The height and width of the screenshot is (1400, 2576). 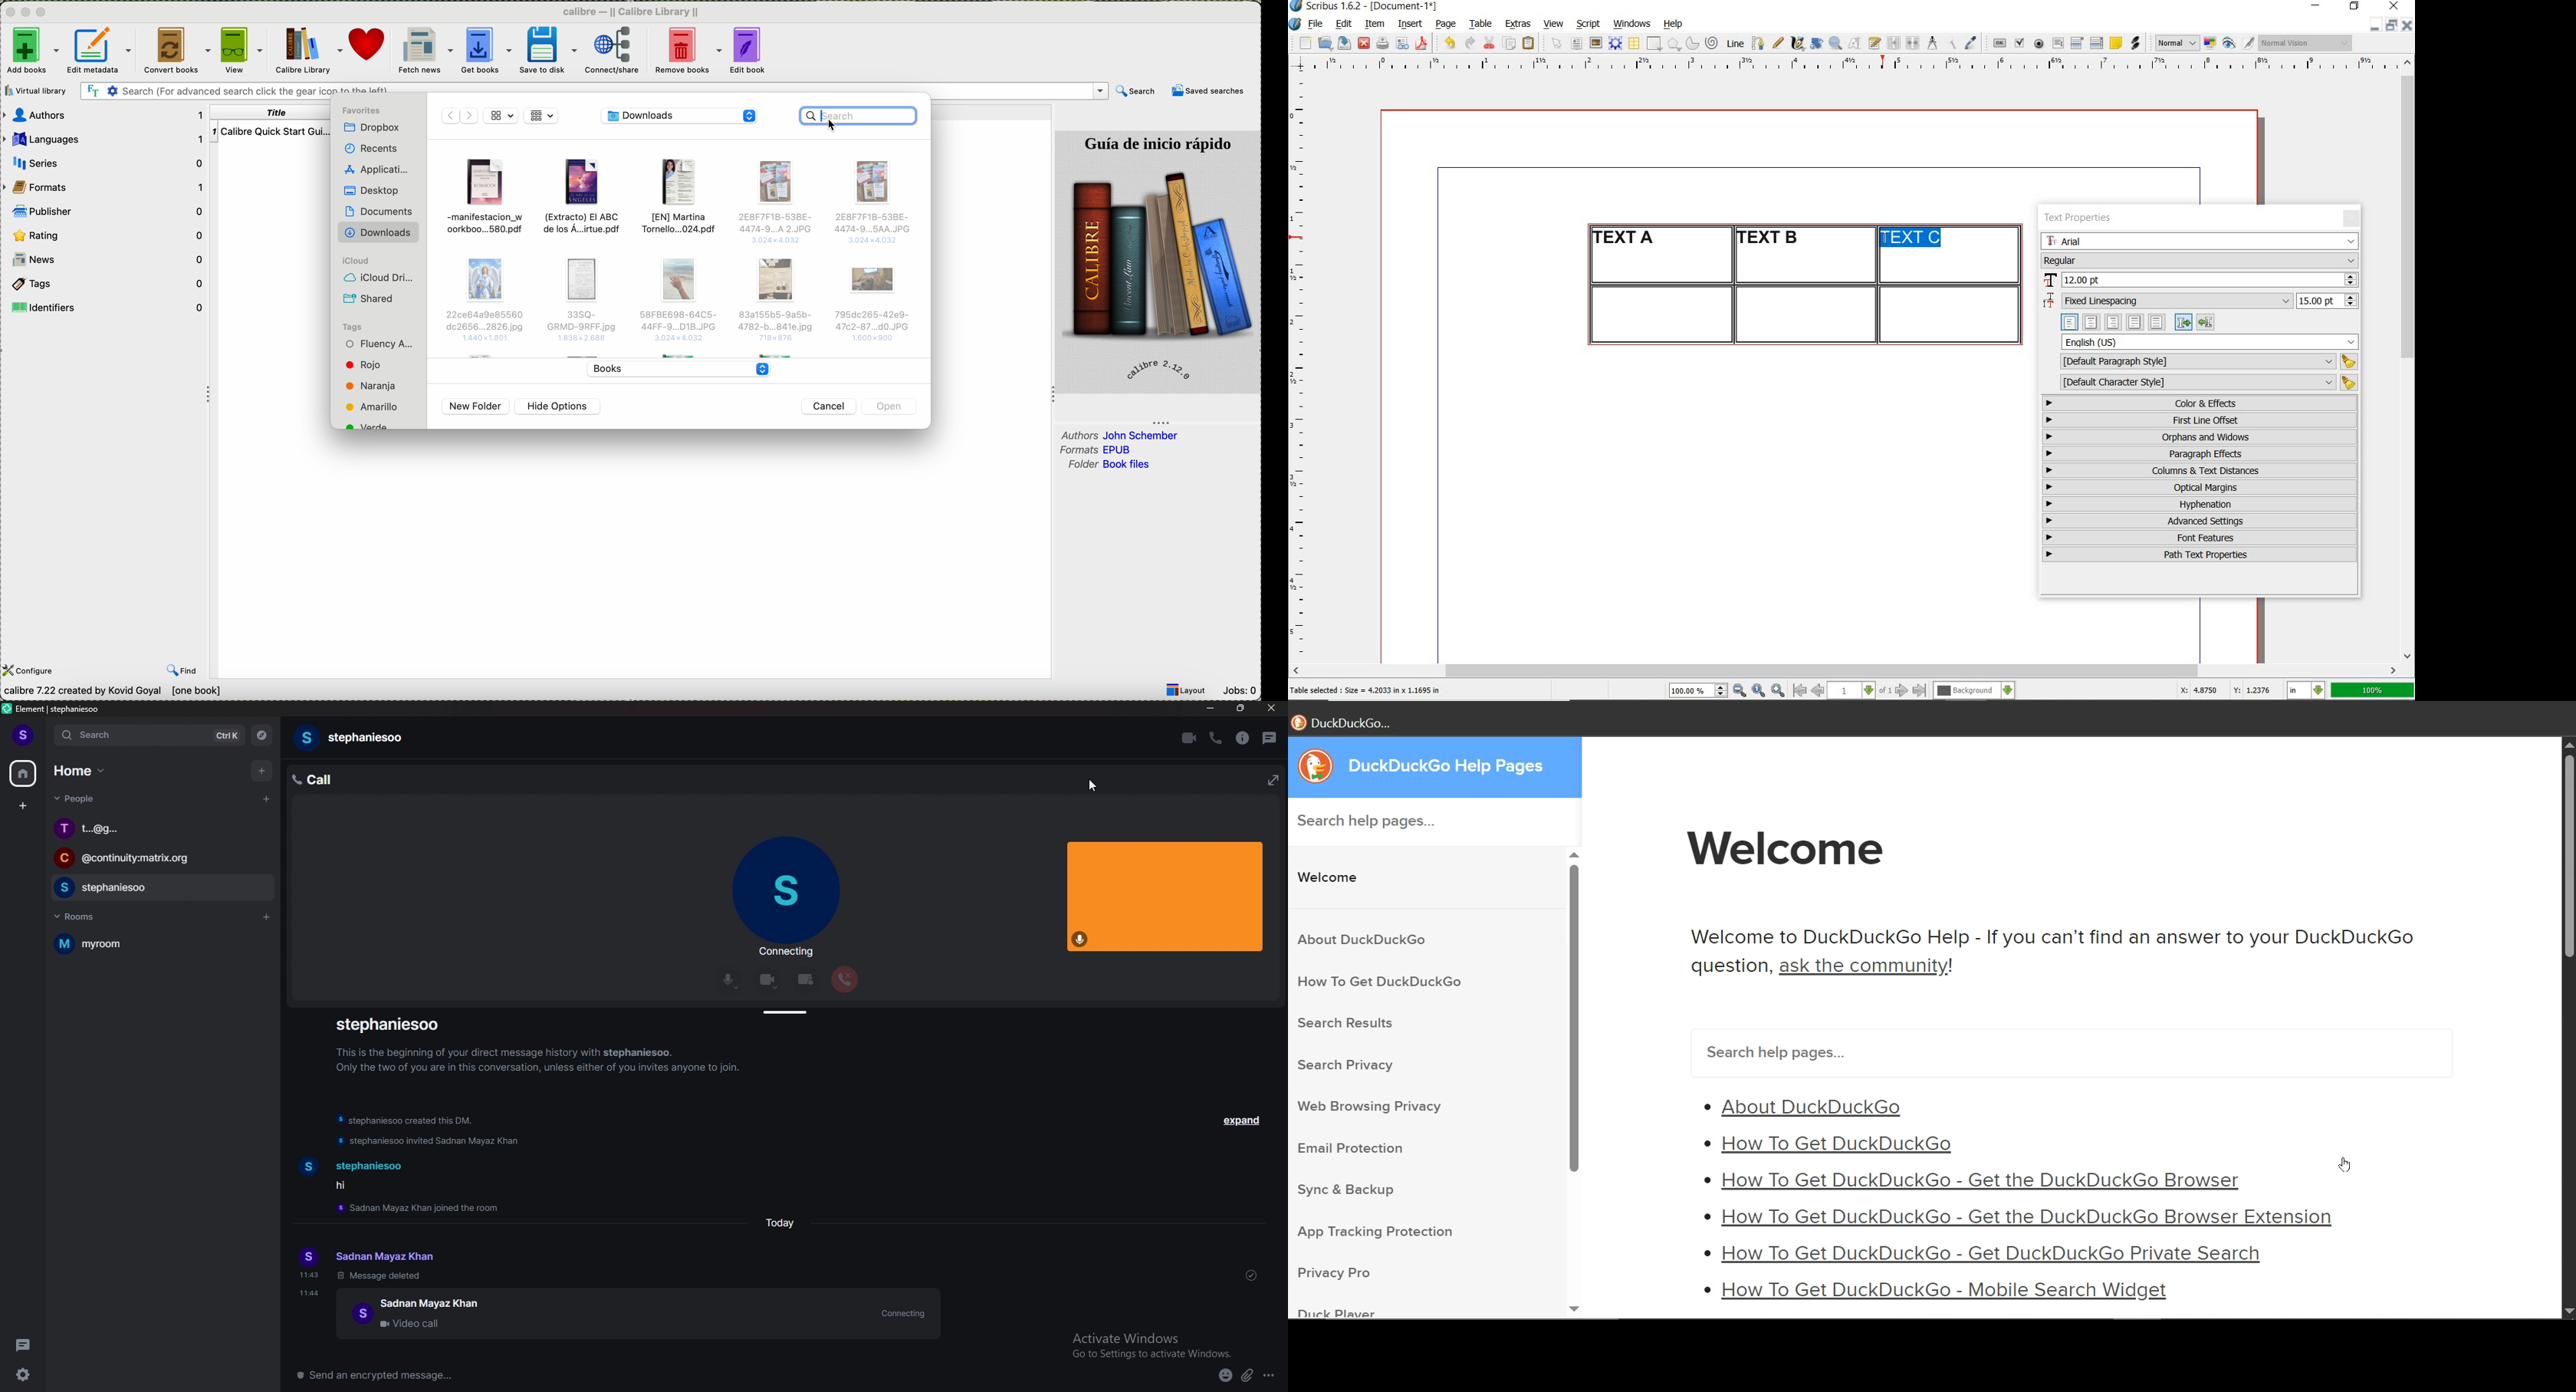 I want to click on first line offset, so click(x=2201, y=420).